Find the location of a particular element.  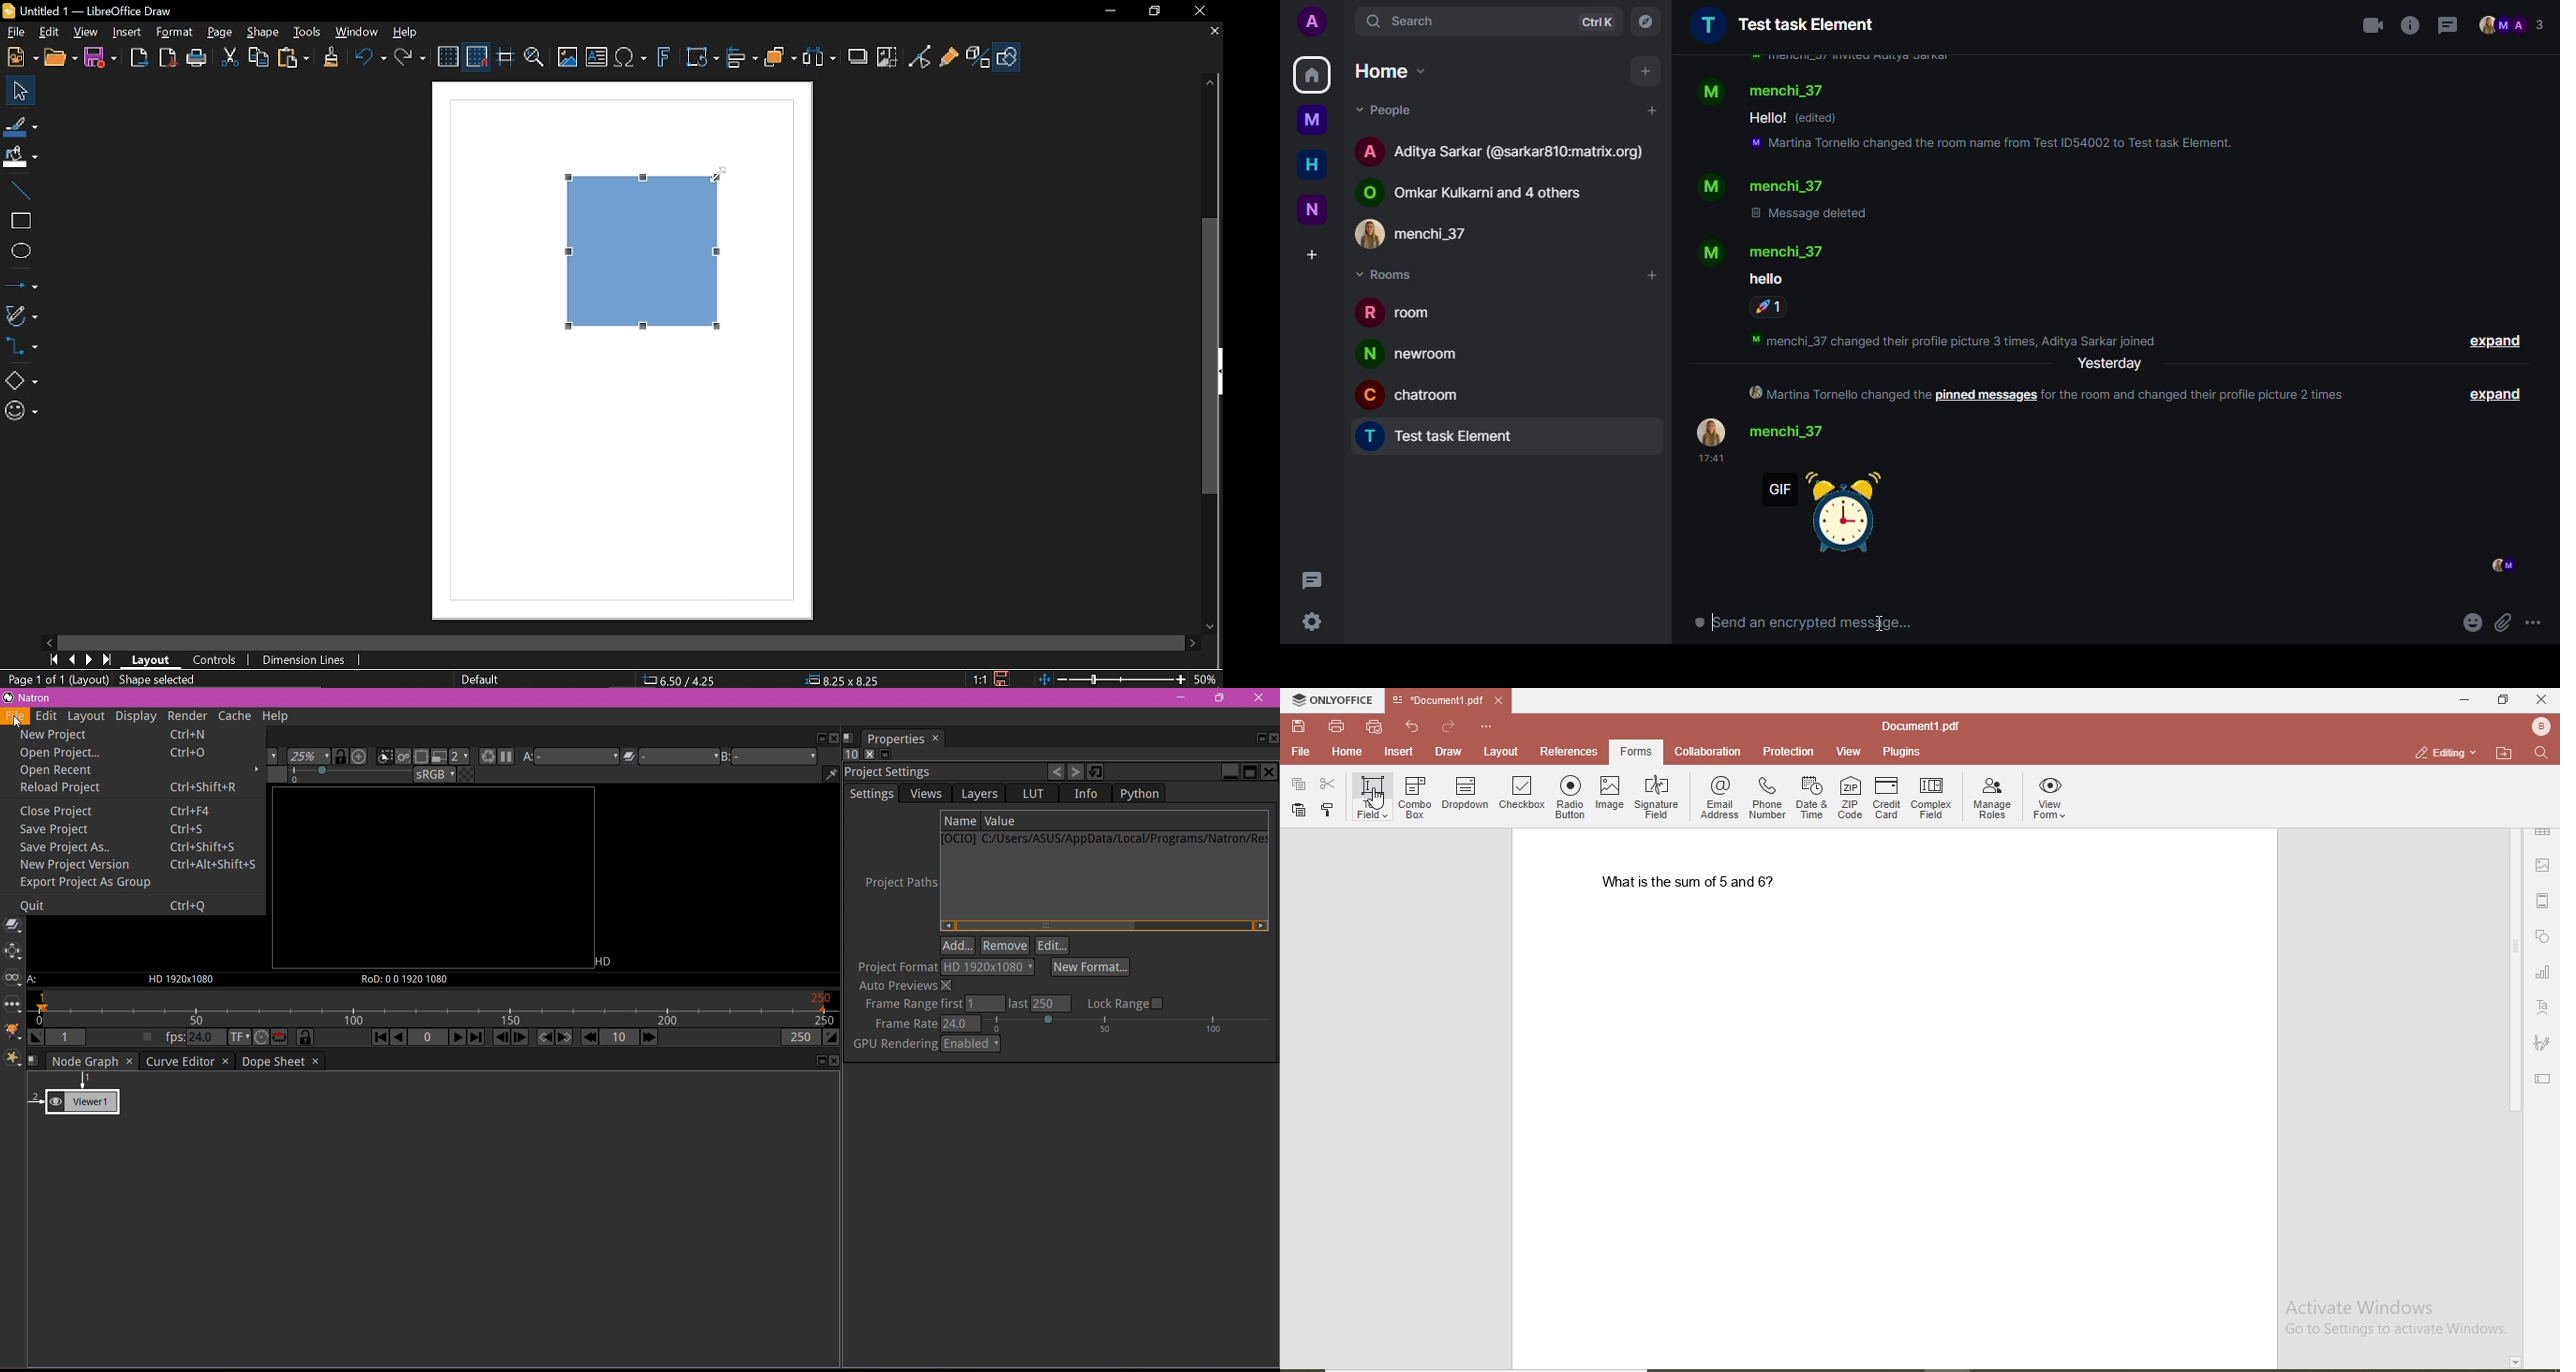

Zoom is located at coordinates (532, 58).